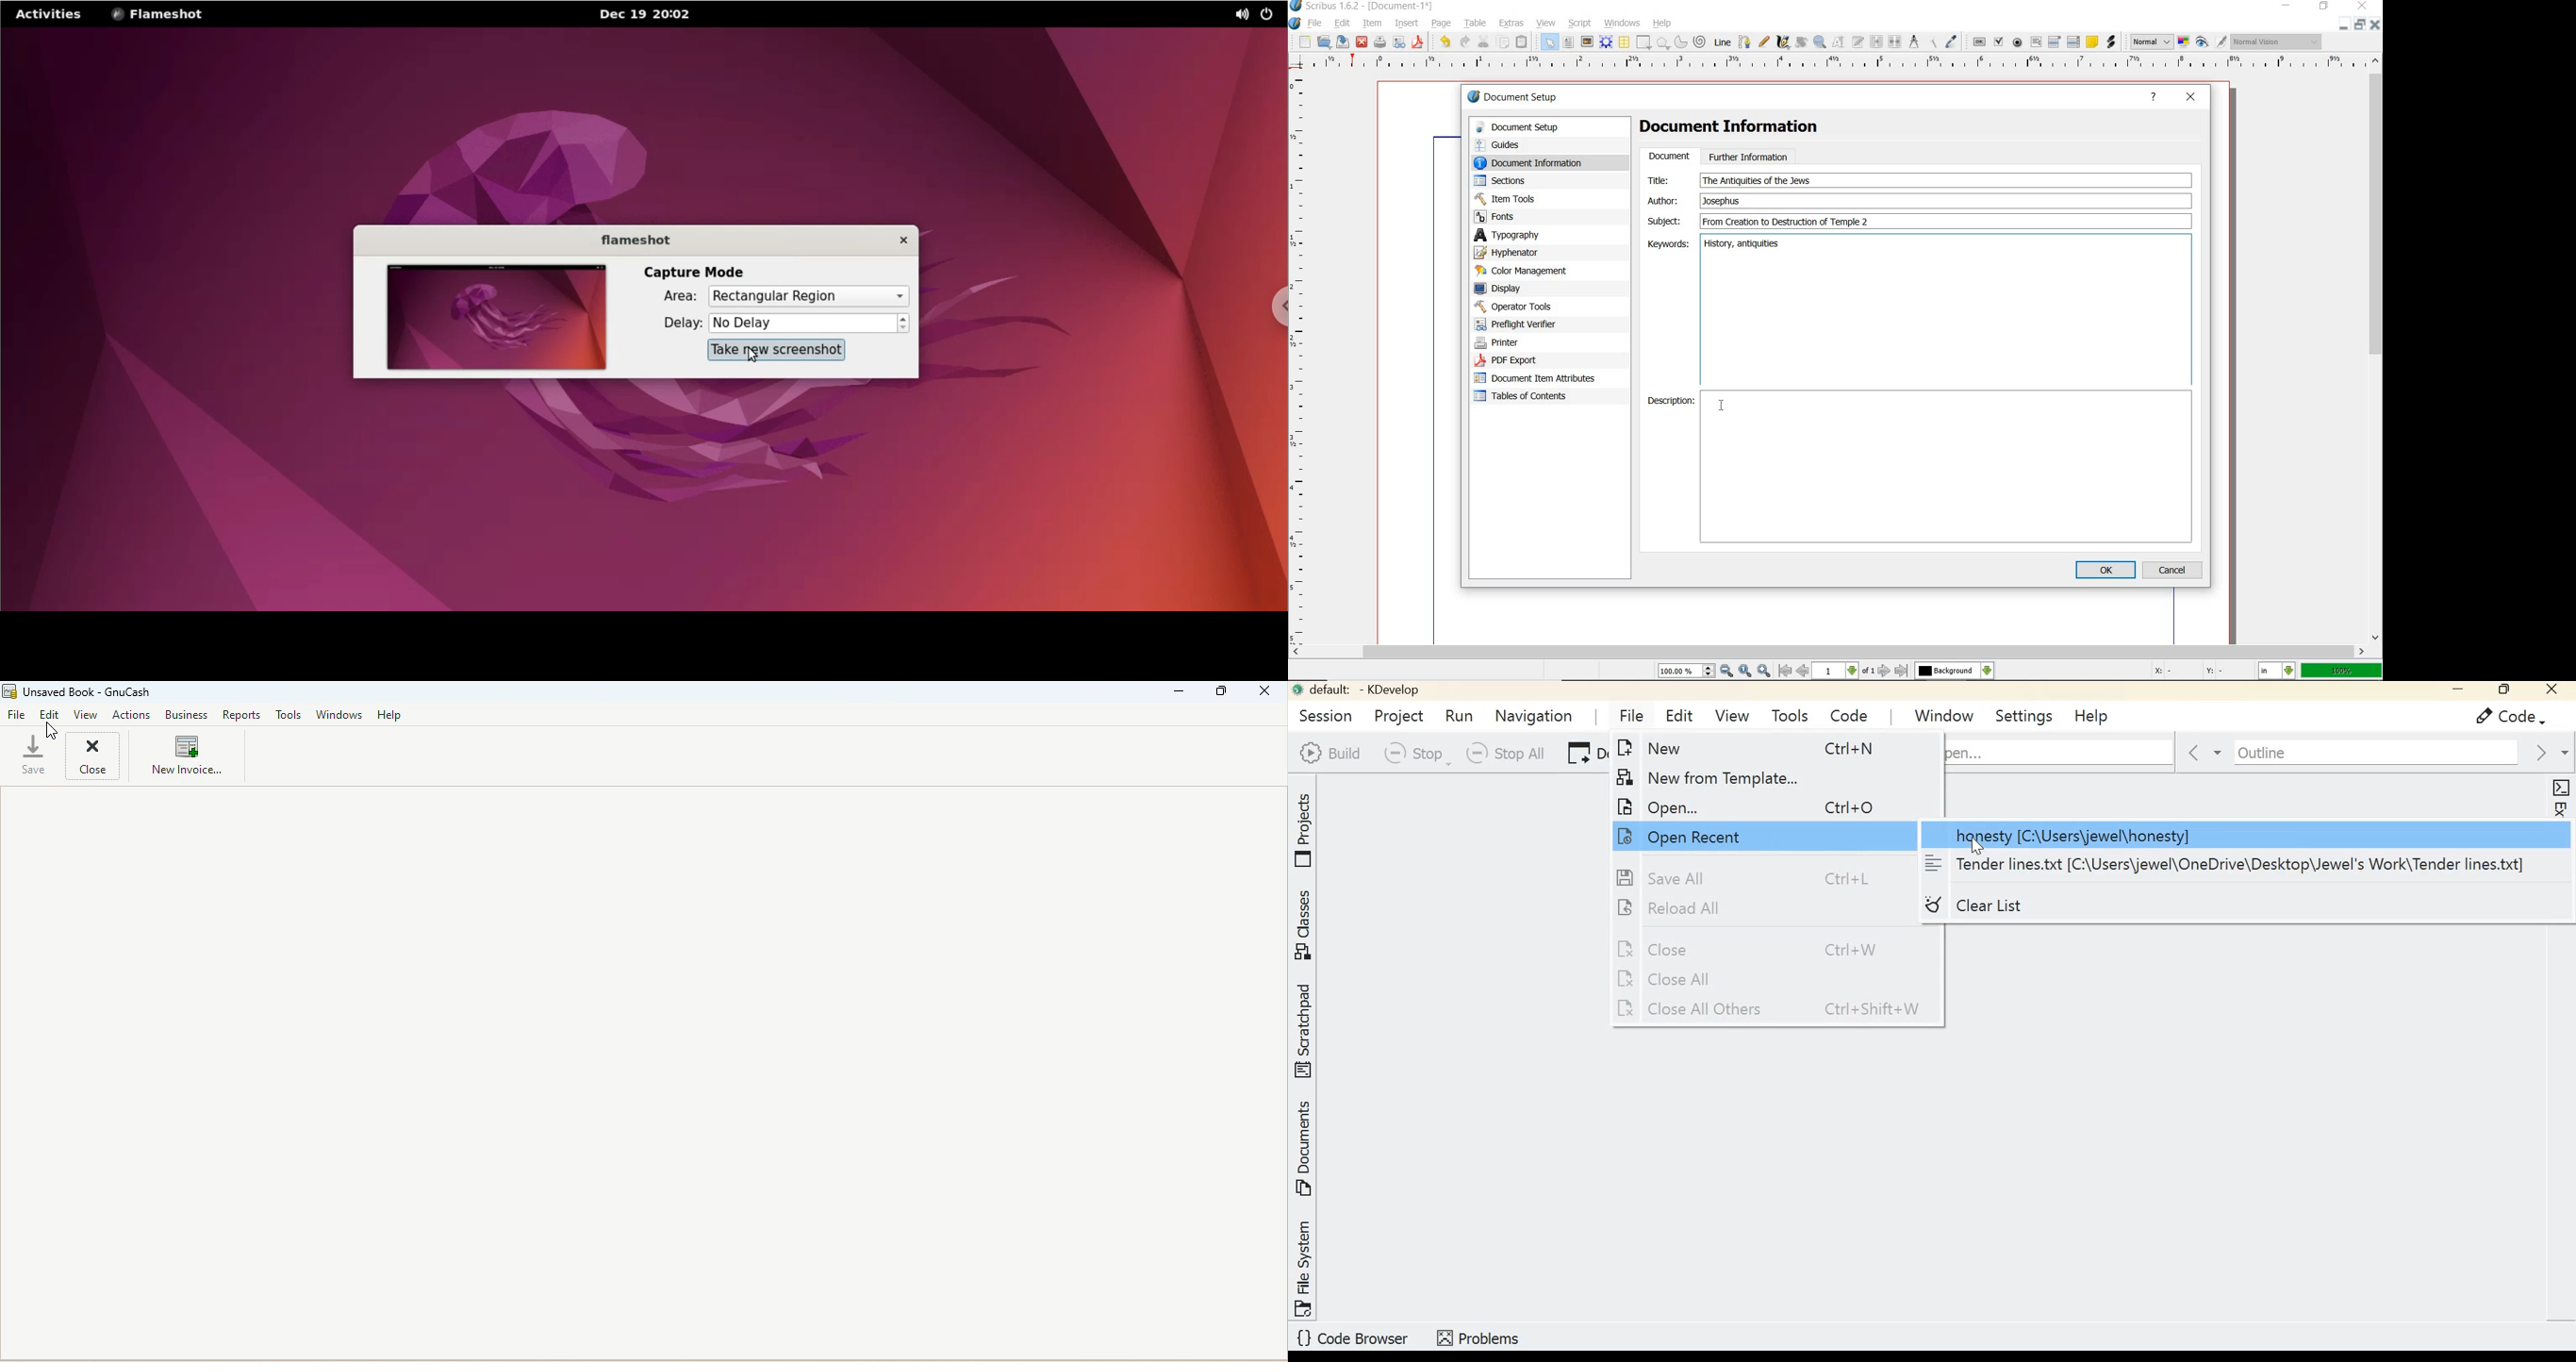 This screenshot has height=1372, width=2576. I want to click on Line, so click(1722, 42).